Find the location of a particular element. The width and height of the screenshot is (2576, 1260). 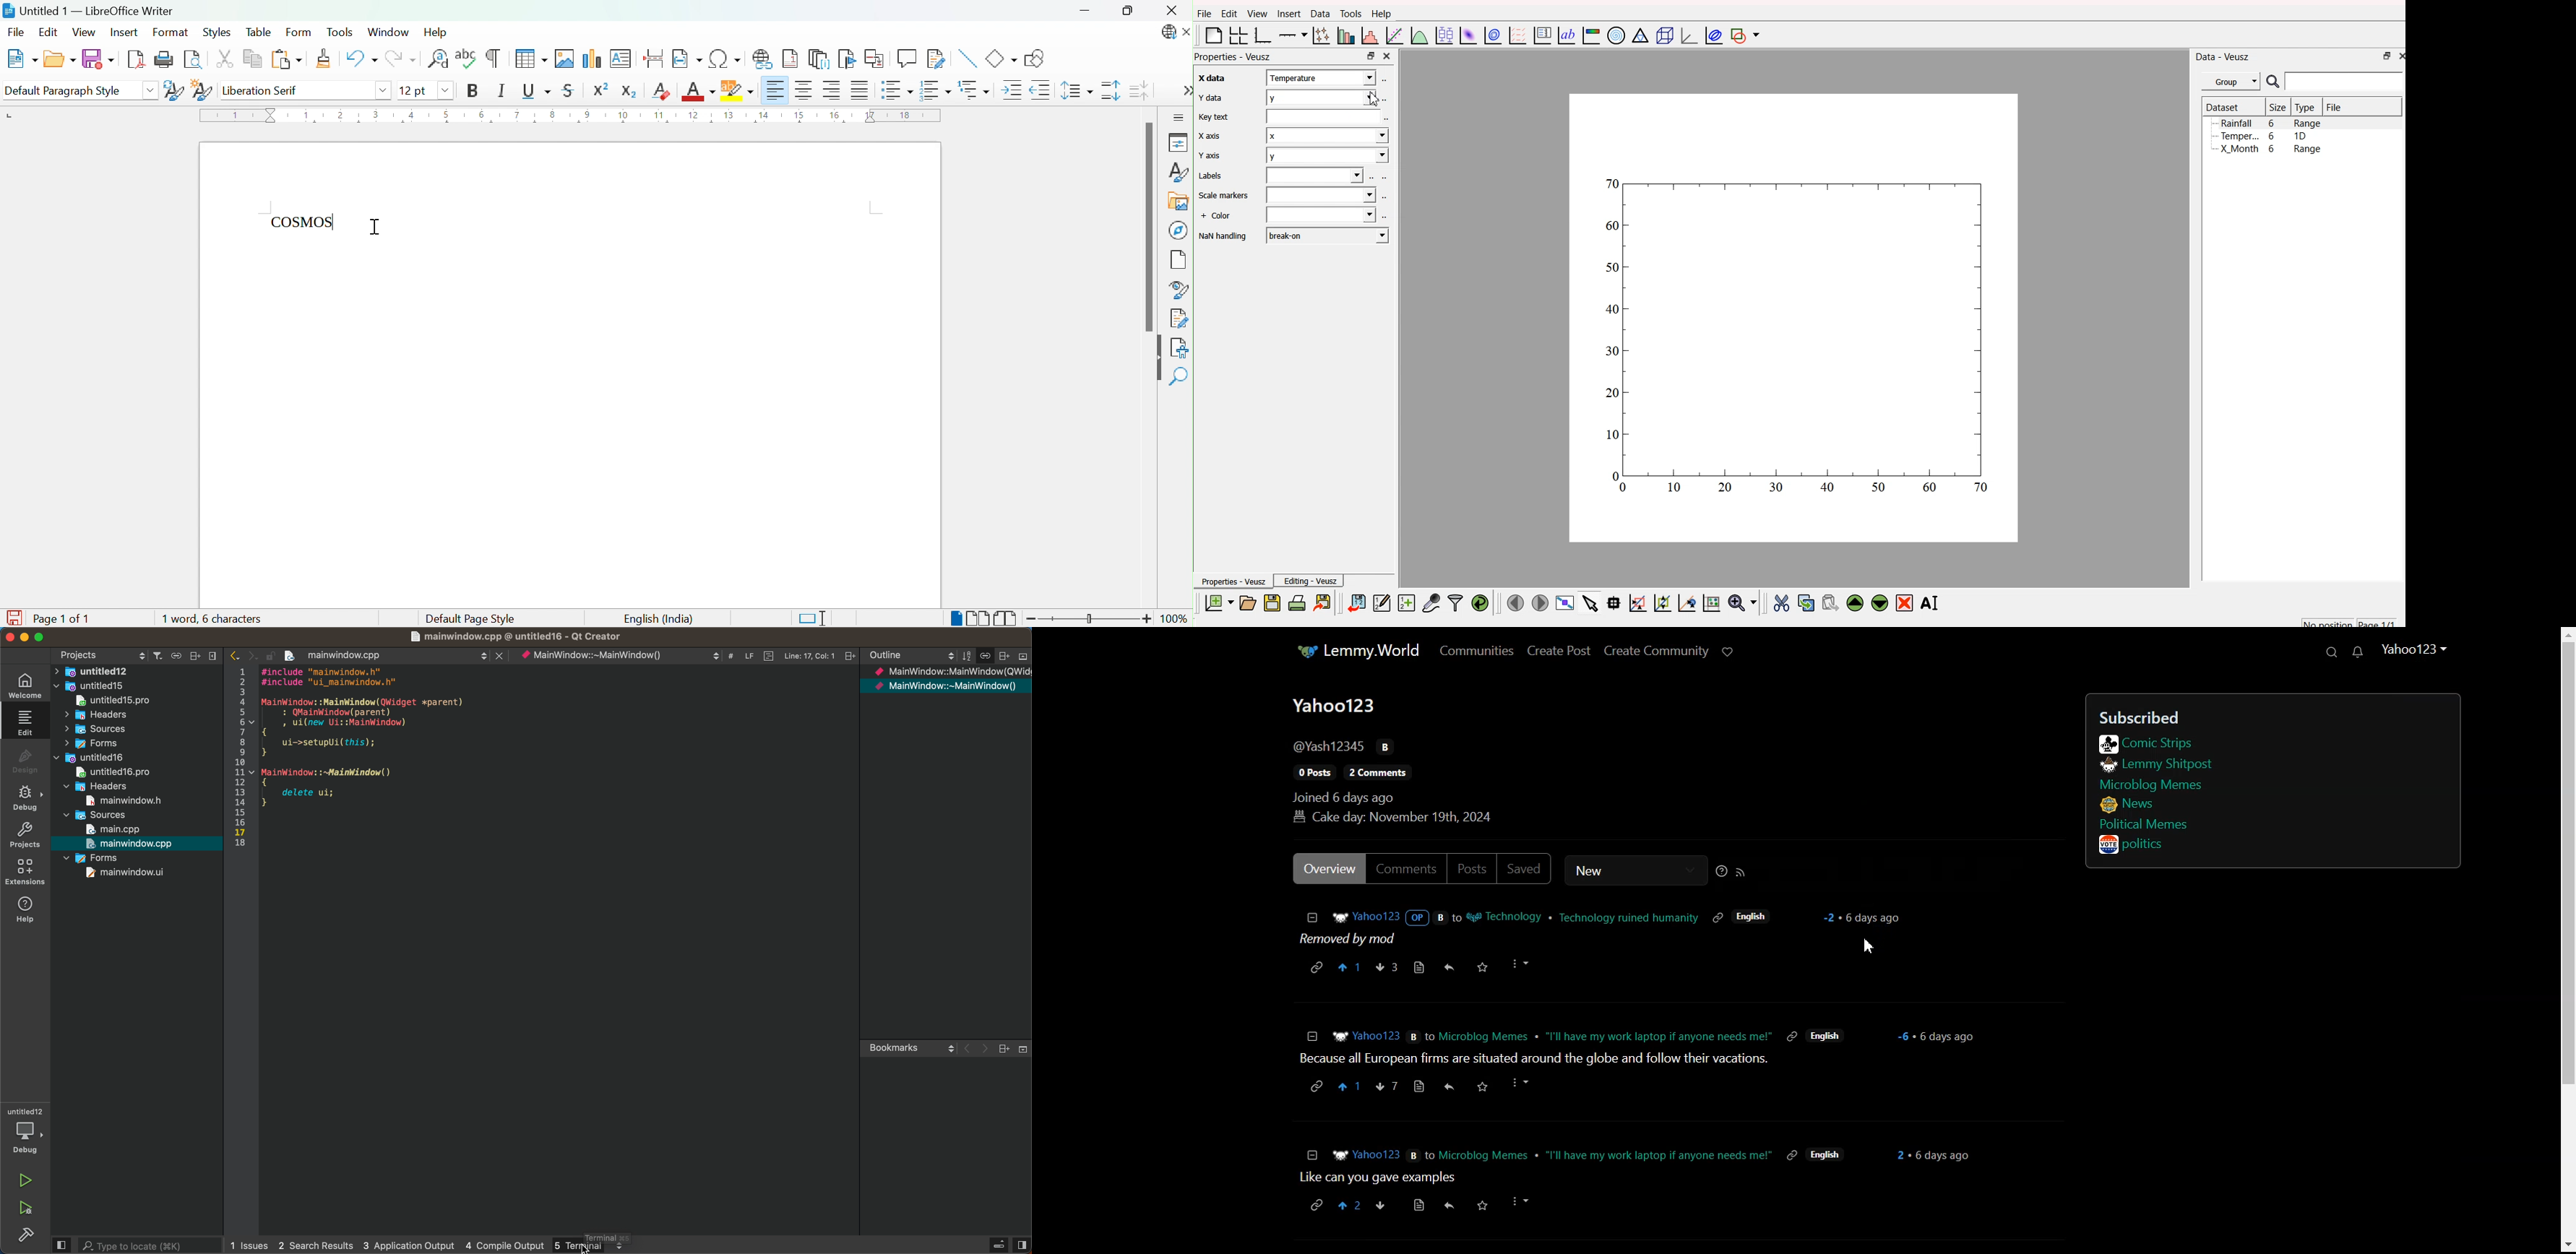

Key text is located at coordinates (1215, 117).